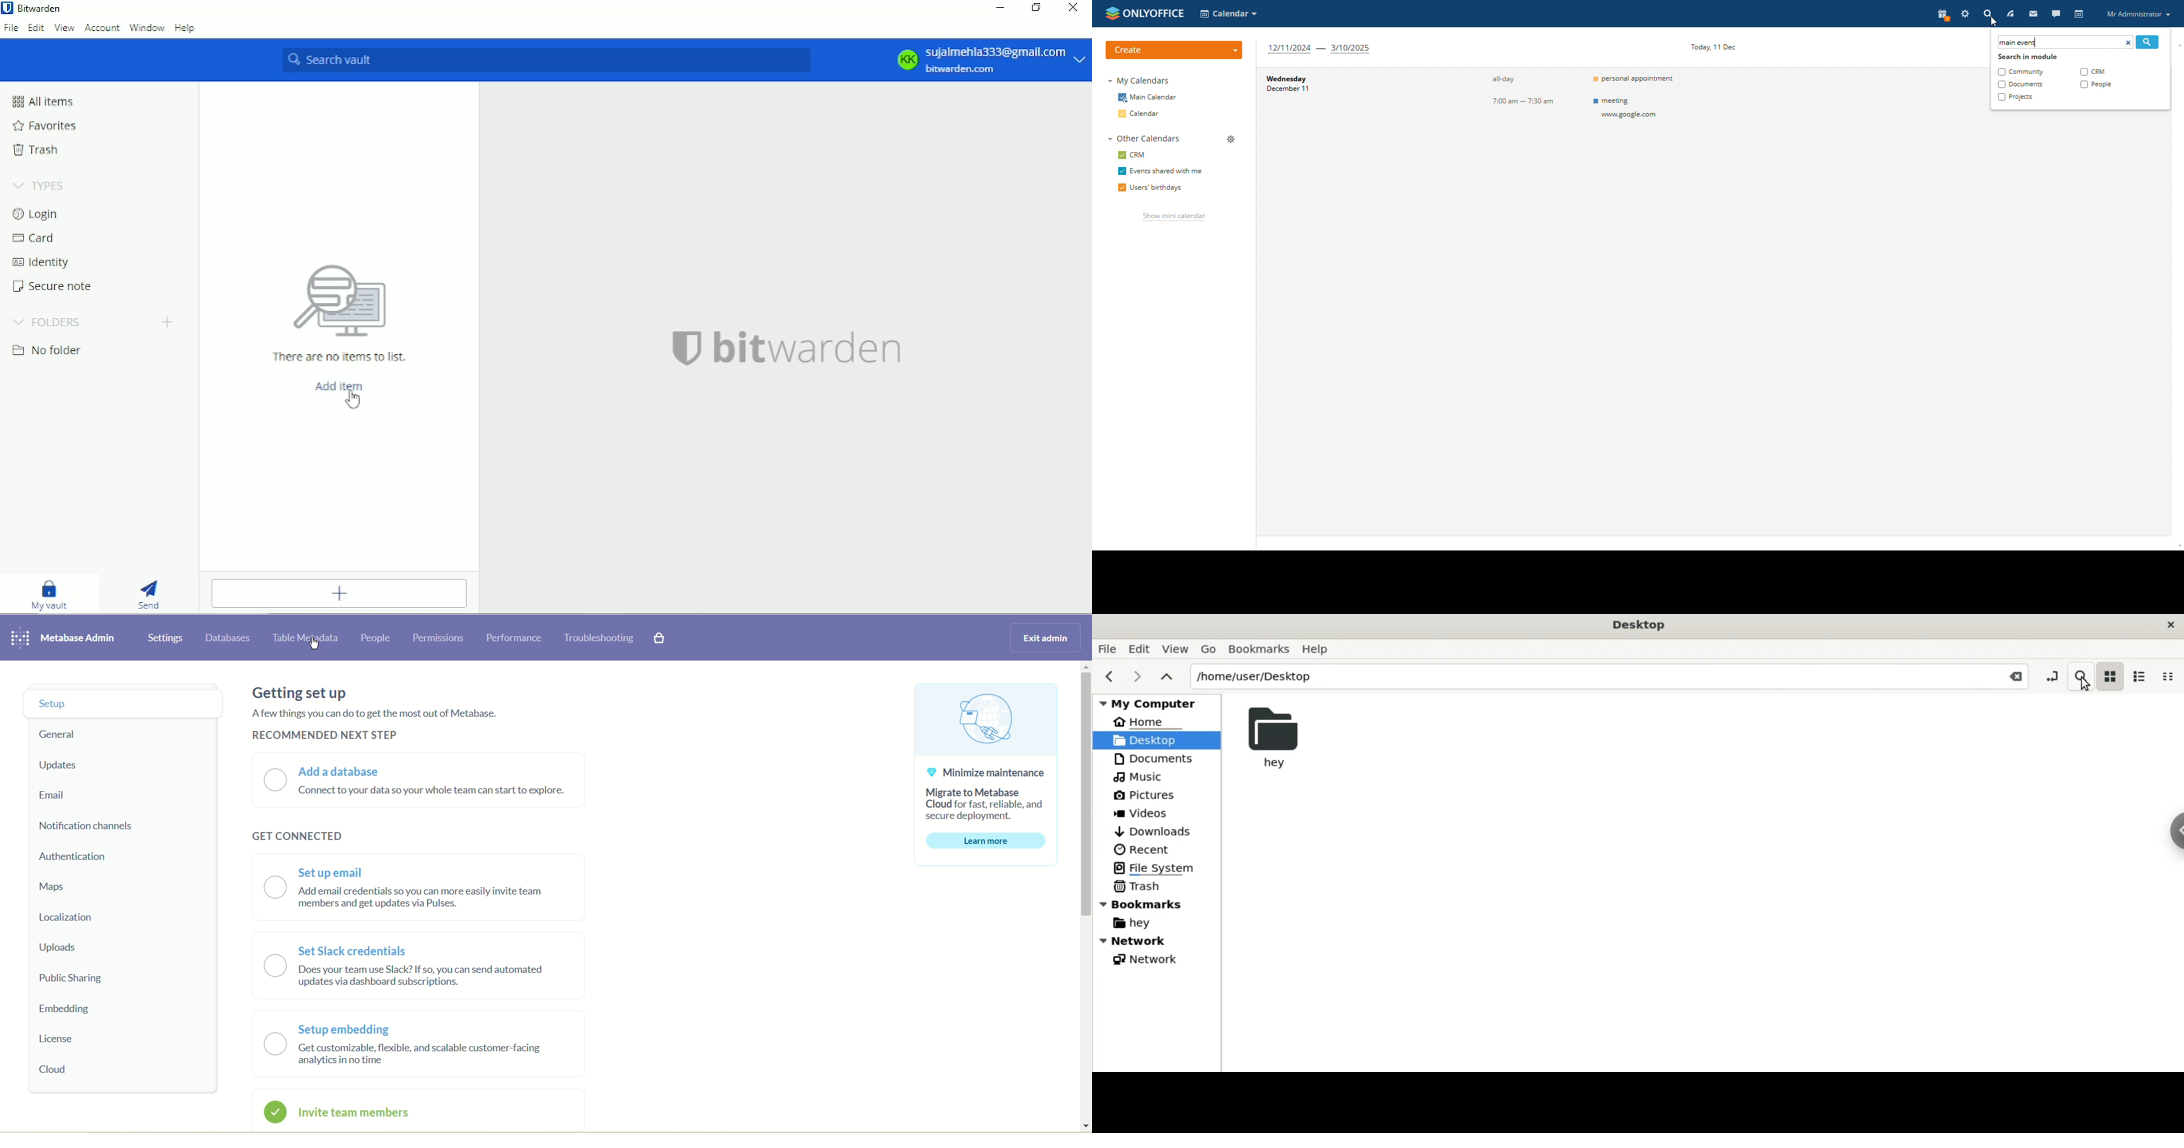  Describe the element at coordinates (1143, 13) in the screenshot. I see `logo` at that location.